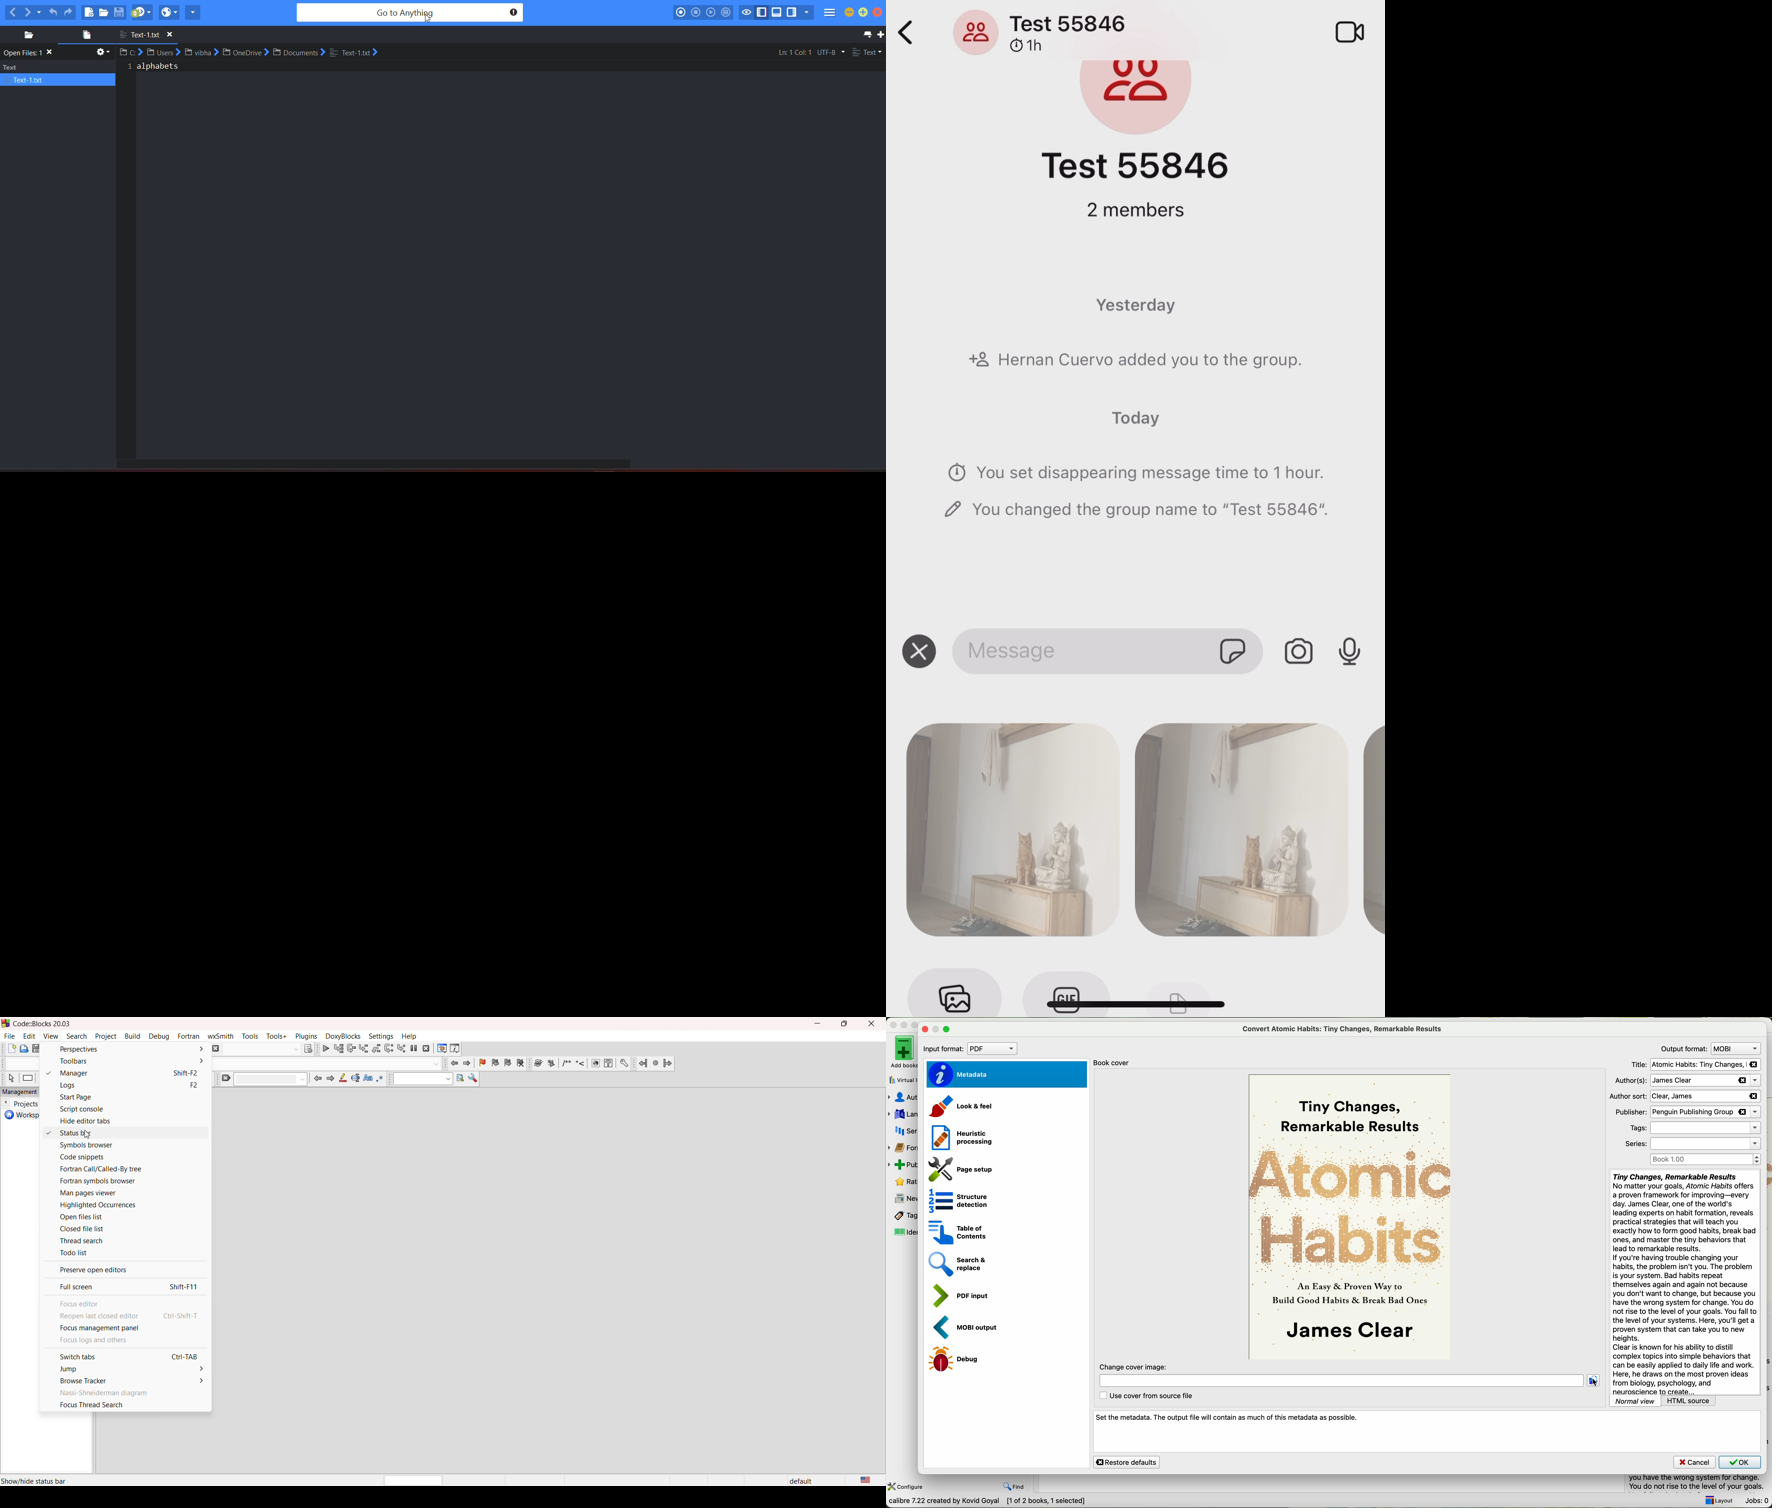 The image size is (1792, 1512). What do you see at coordinates (1135, 129) in the screenshot?
I see `Test 55846` at bounding box center [1135, 129].